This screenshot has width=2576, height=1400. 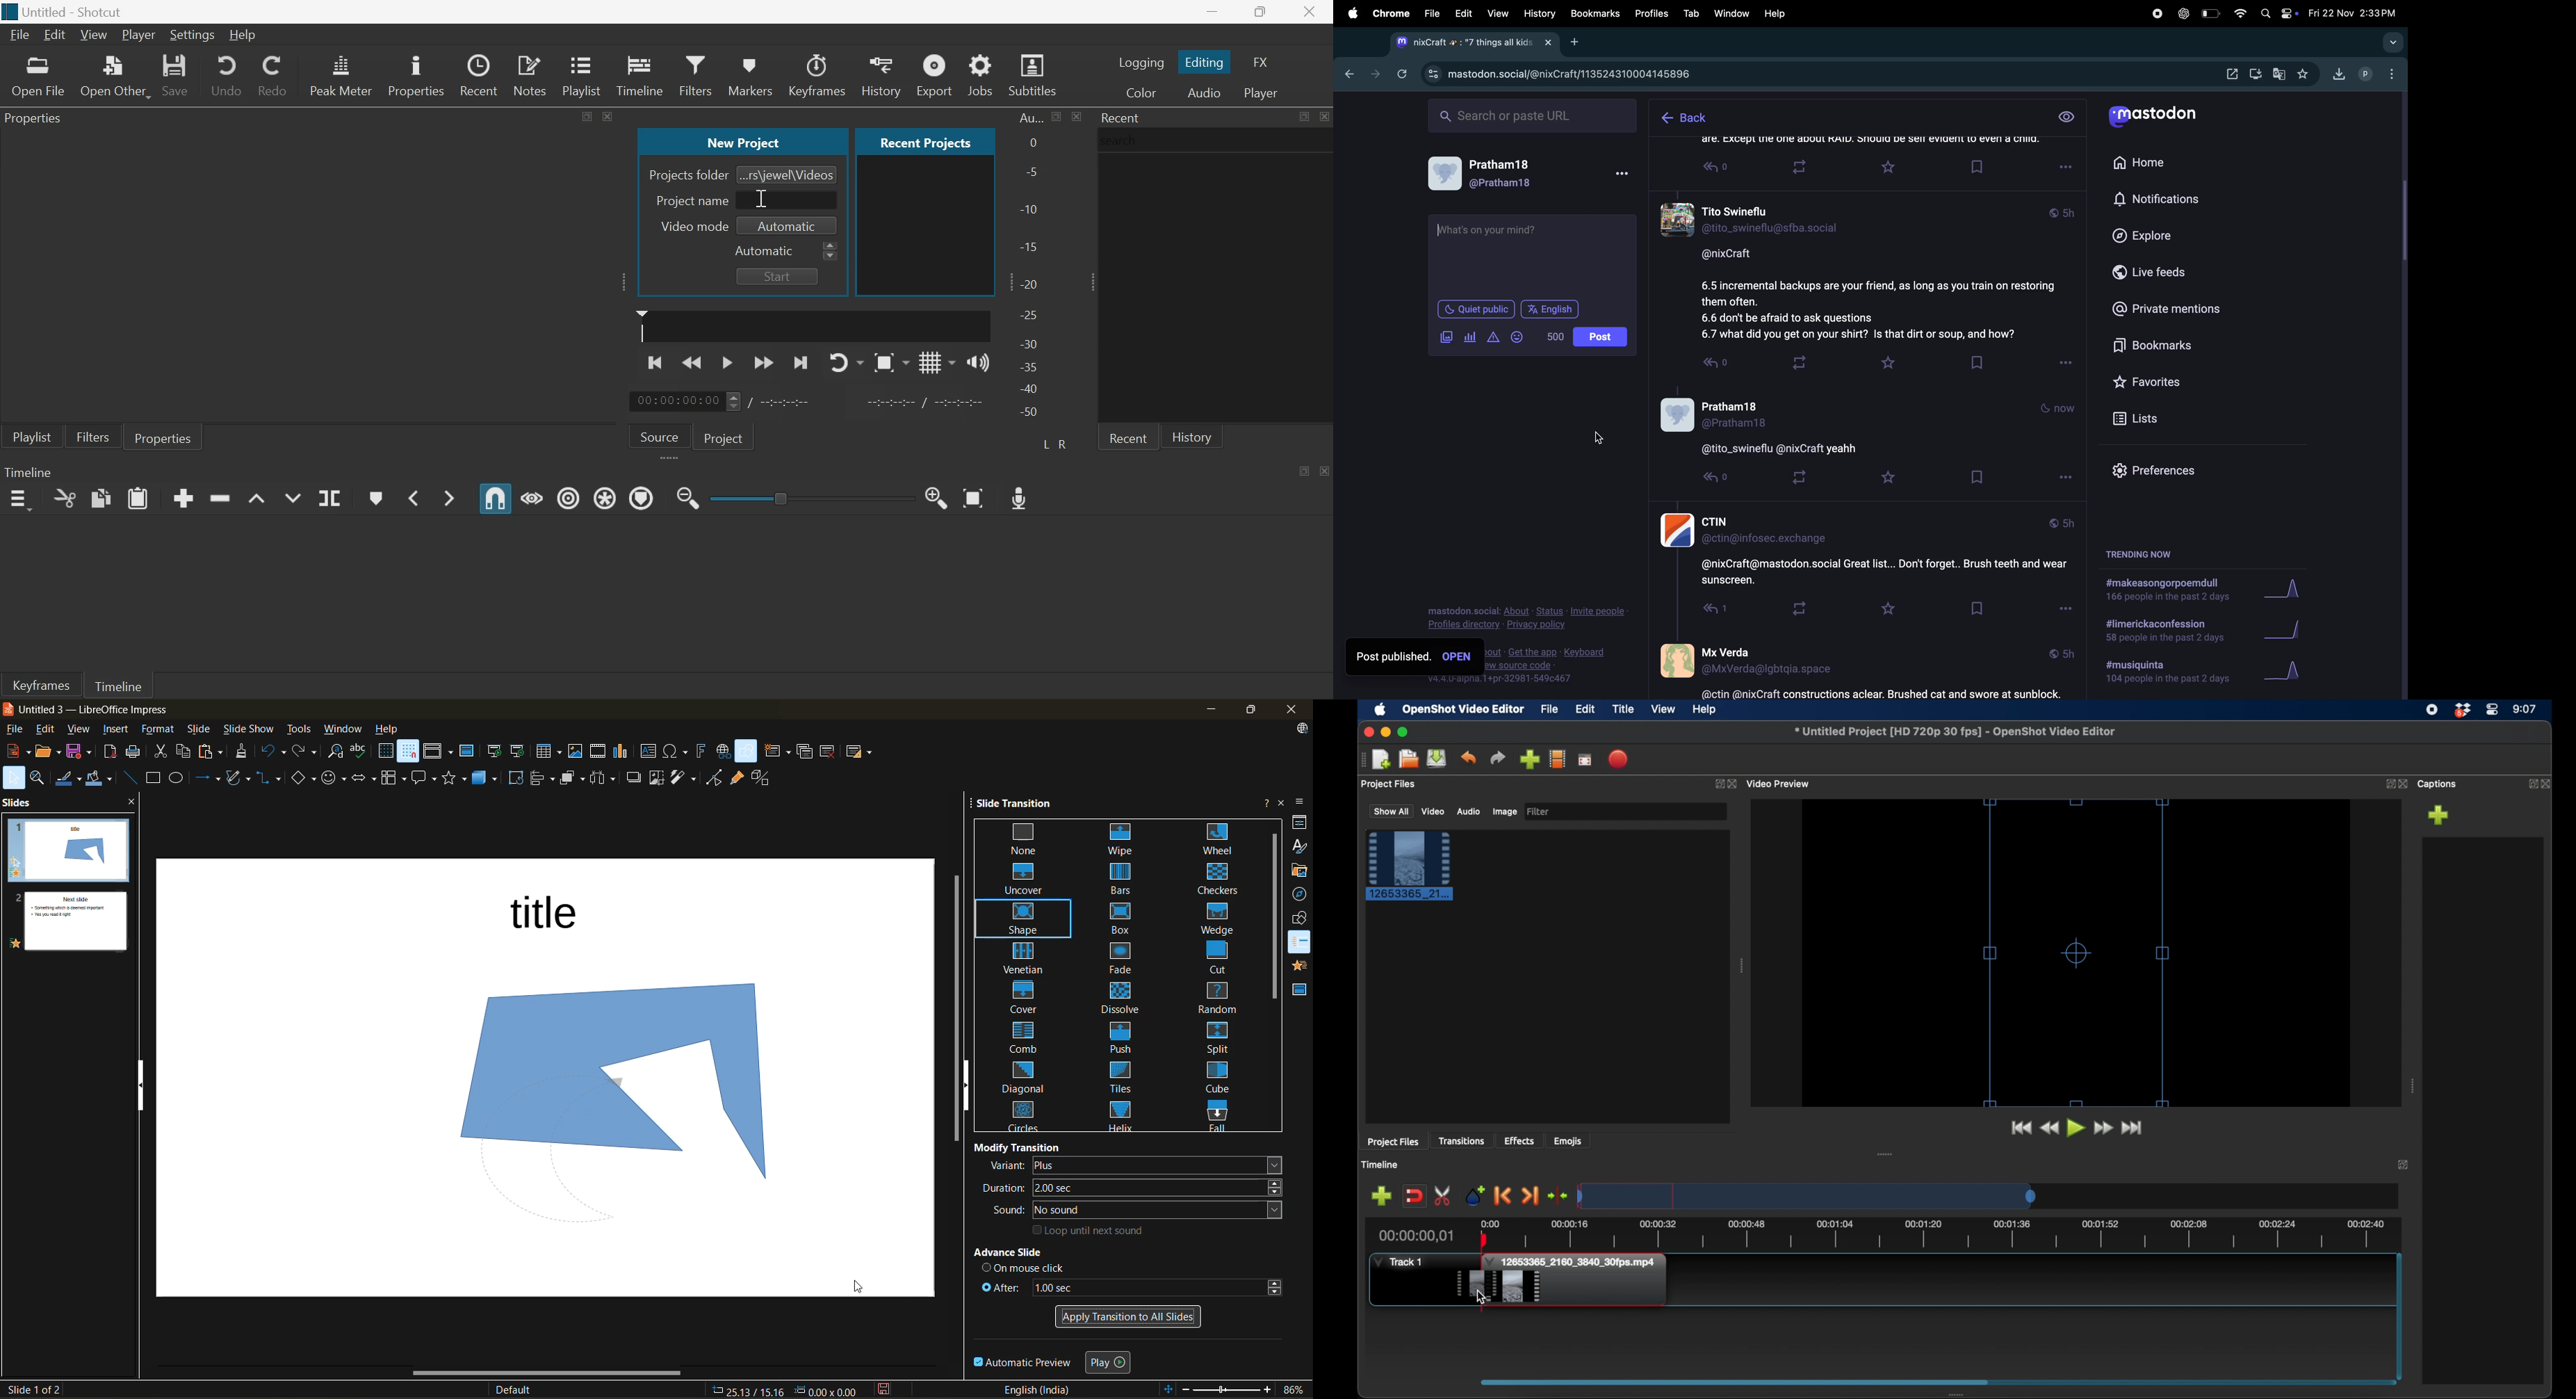 What do you see at coordinates (345, 729) in the screenshot?
I see `window` at bounding box center [345, 729].